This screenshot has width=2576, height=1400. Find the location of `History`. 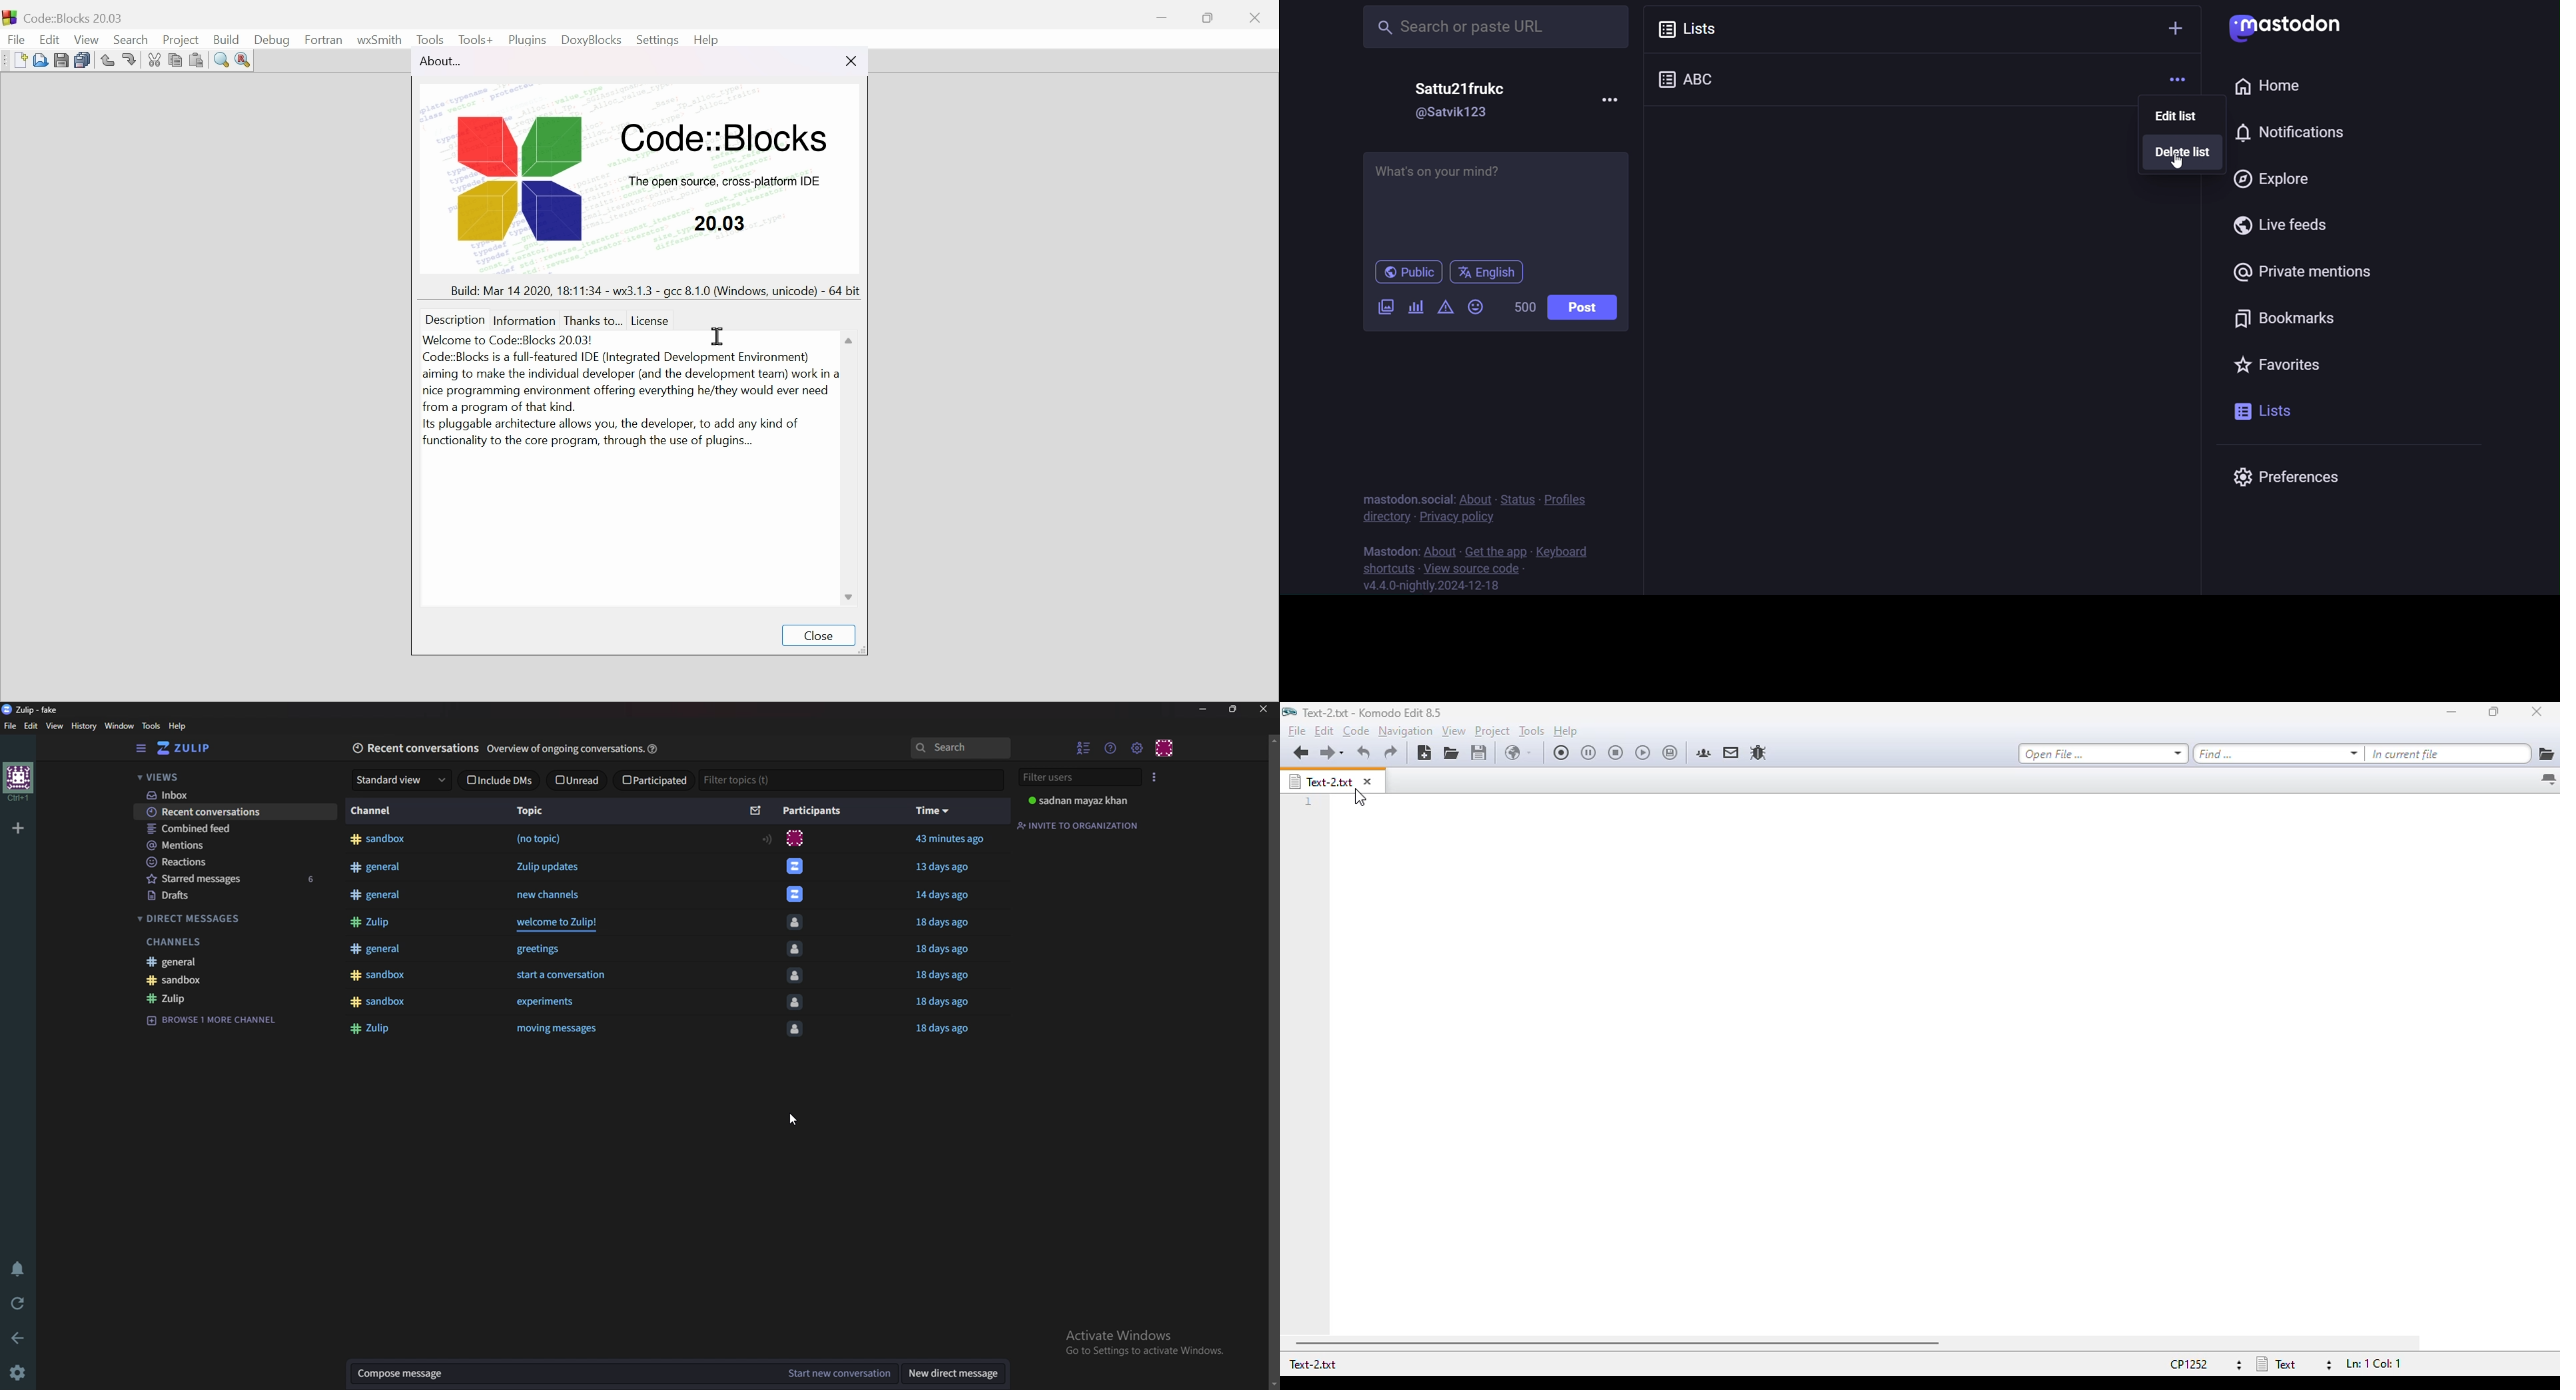

History is located at coordinates (85, 725).